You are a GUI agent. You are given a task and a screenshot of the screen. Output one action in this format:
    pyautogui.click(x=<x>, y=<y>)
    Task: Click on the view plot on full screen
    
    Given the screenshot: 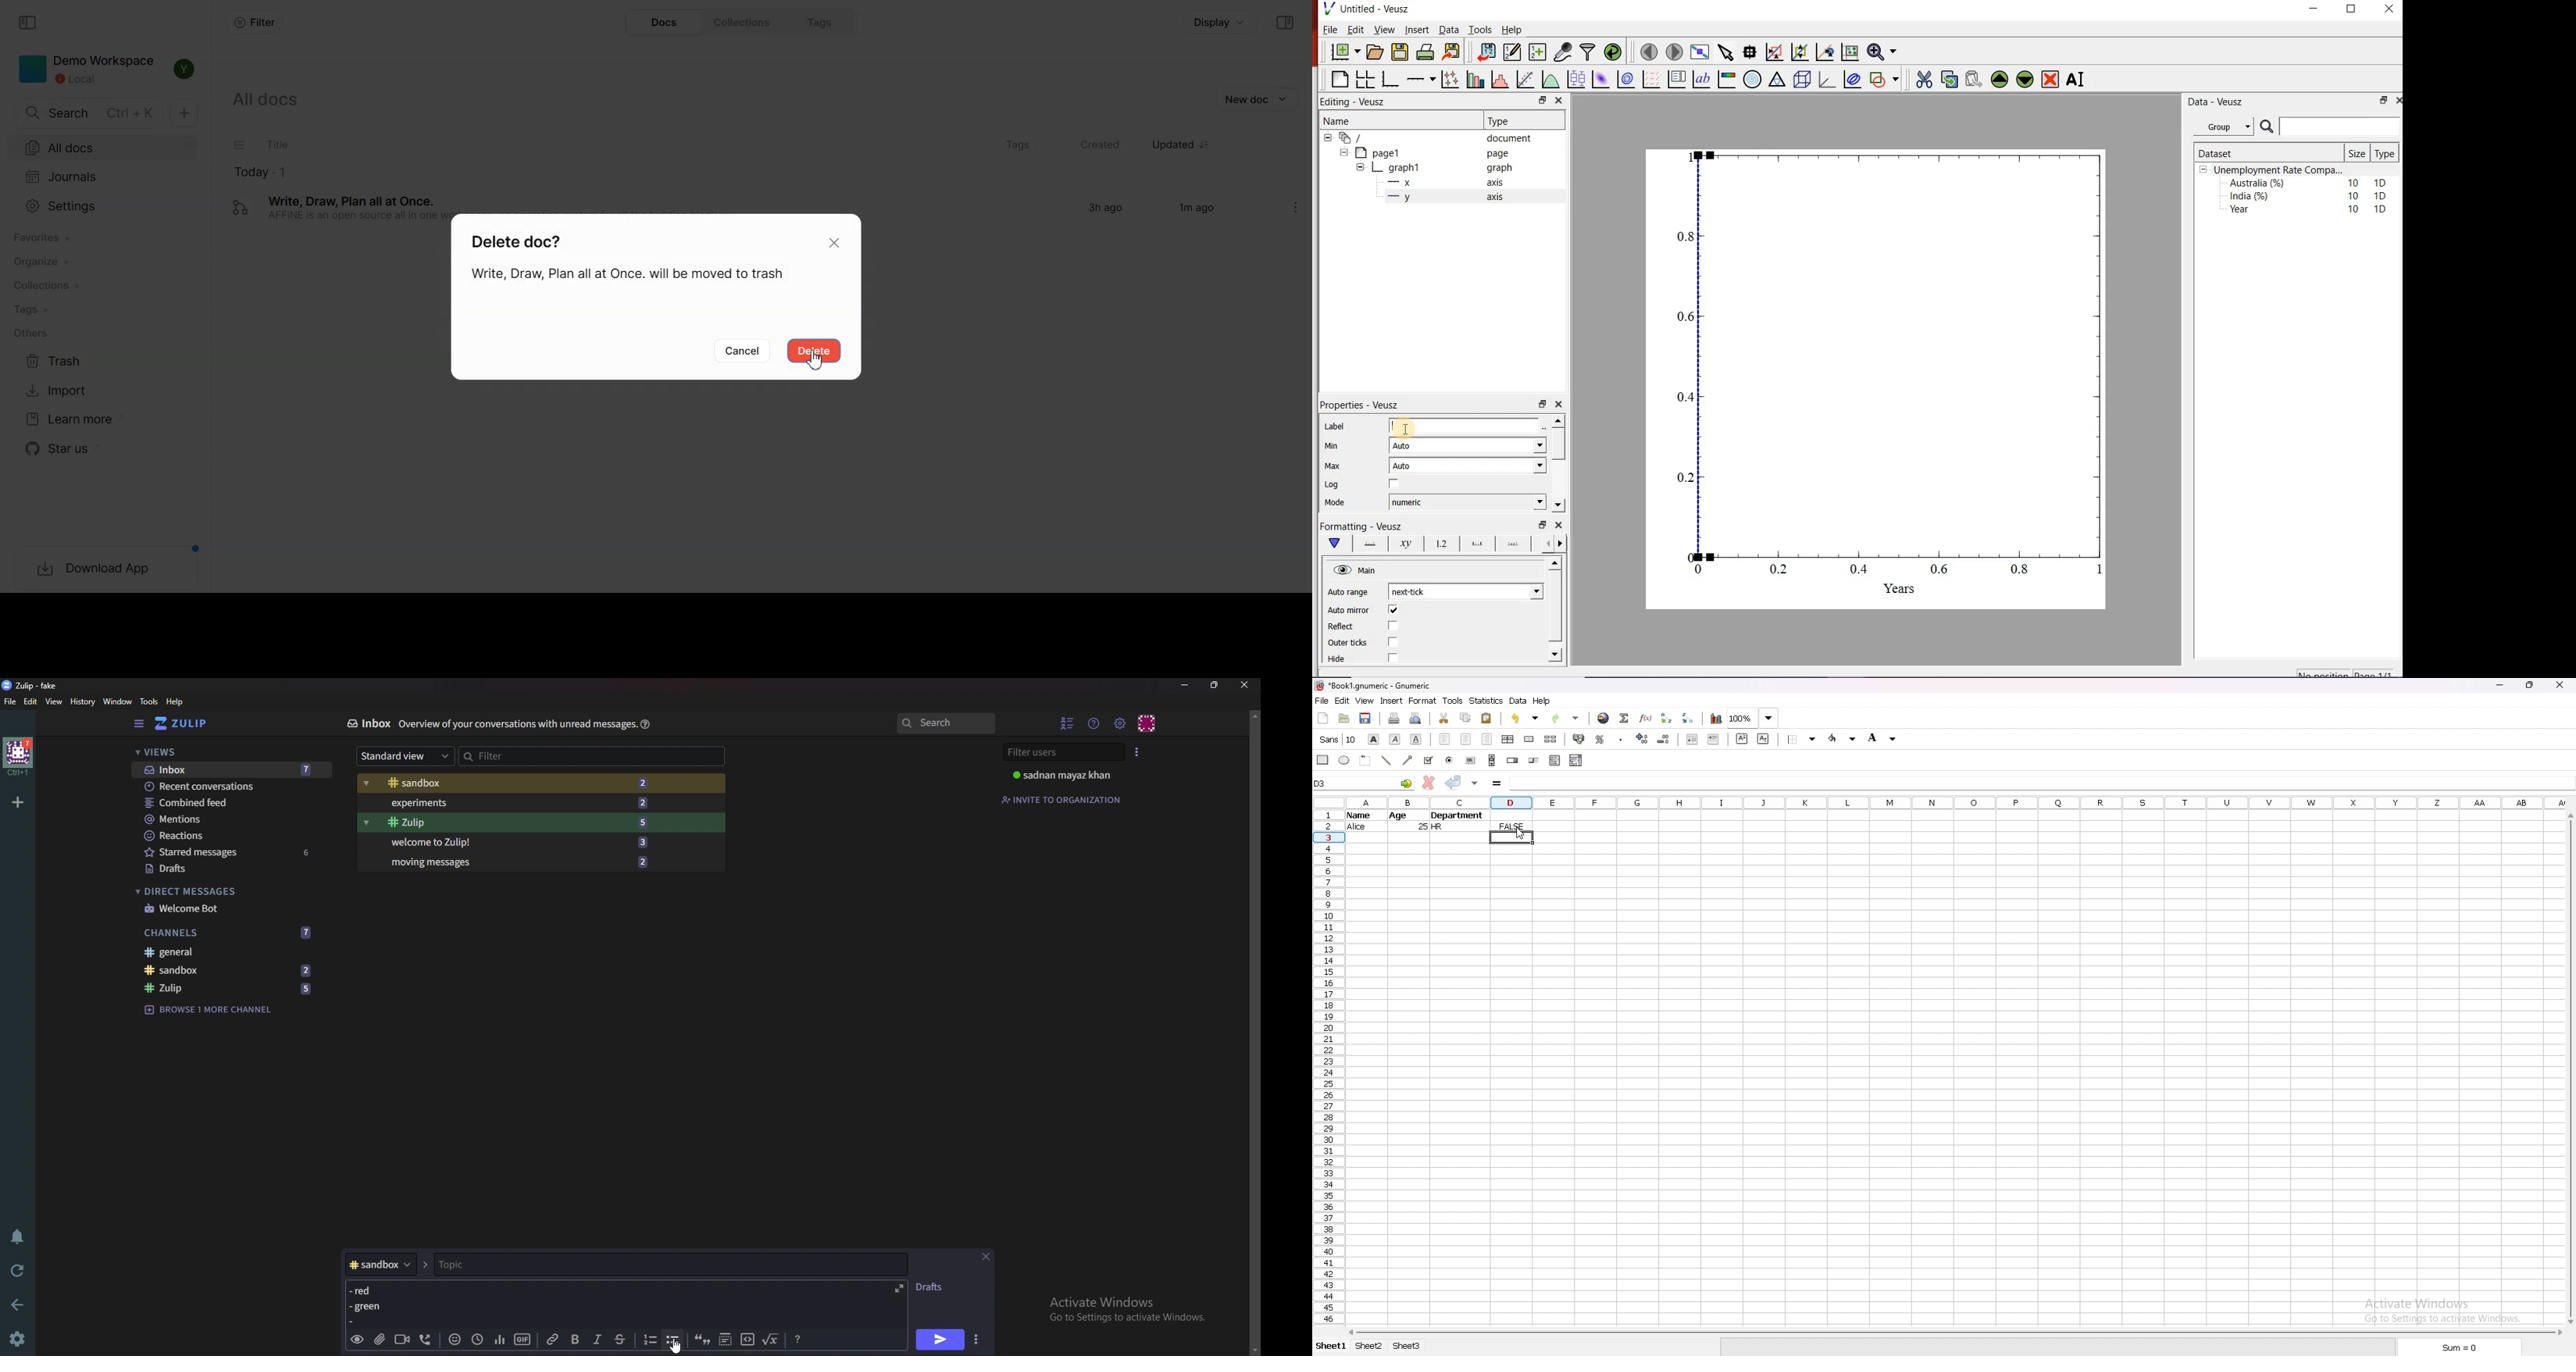 What is the action you would take?
    pyautogui.click(x=1701, y=51)
    